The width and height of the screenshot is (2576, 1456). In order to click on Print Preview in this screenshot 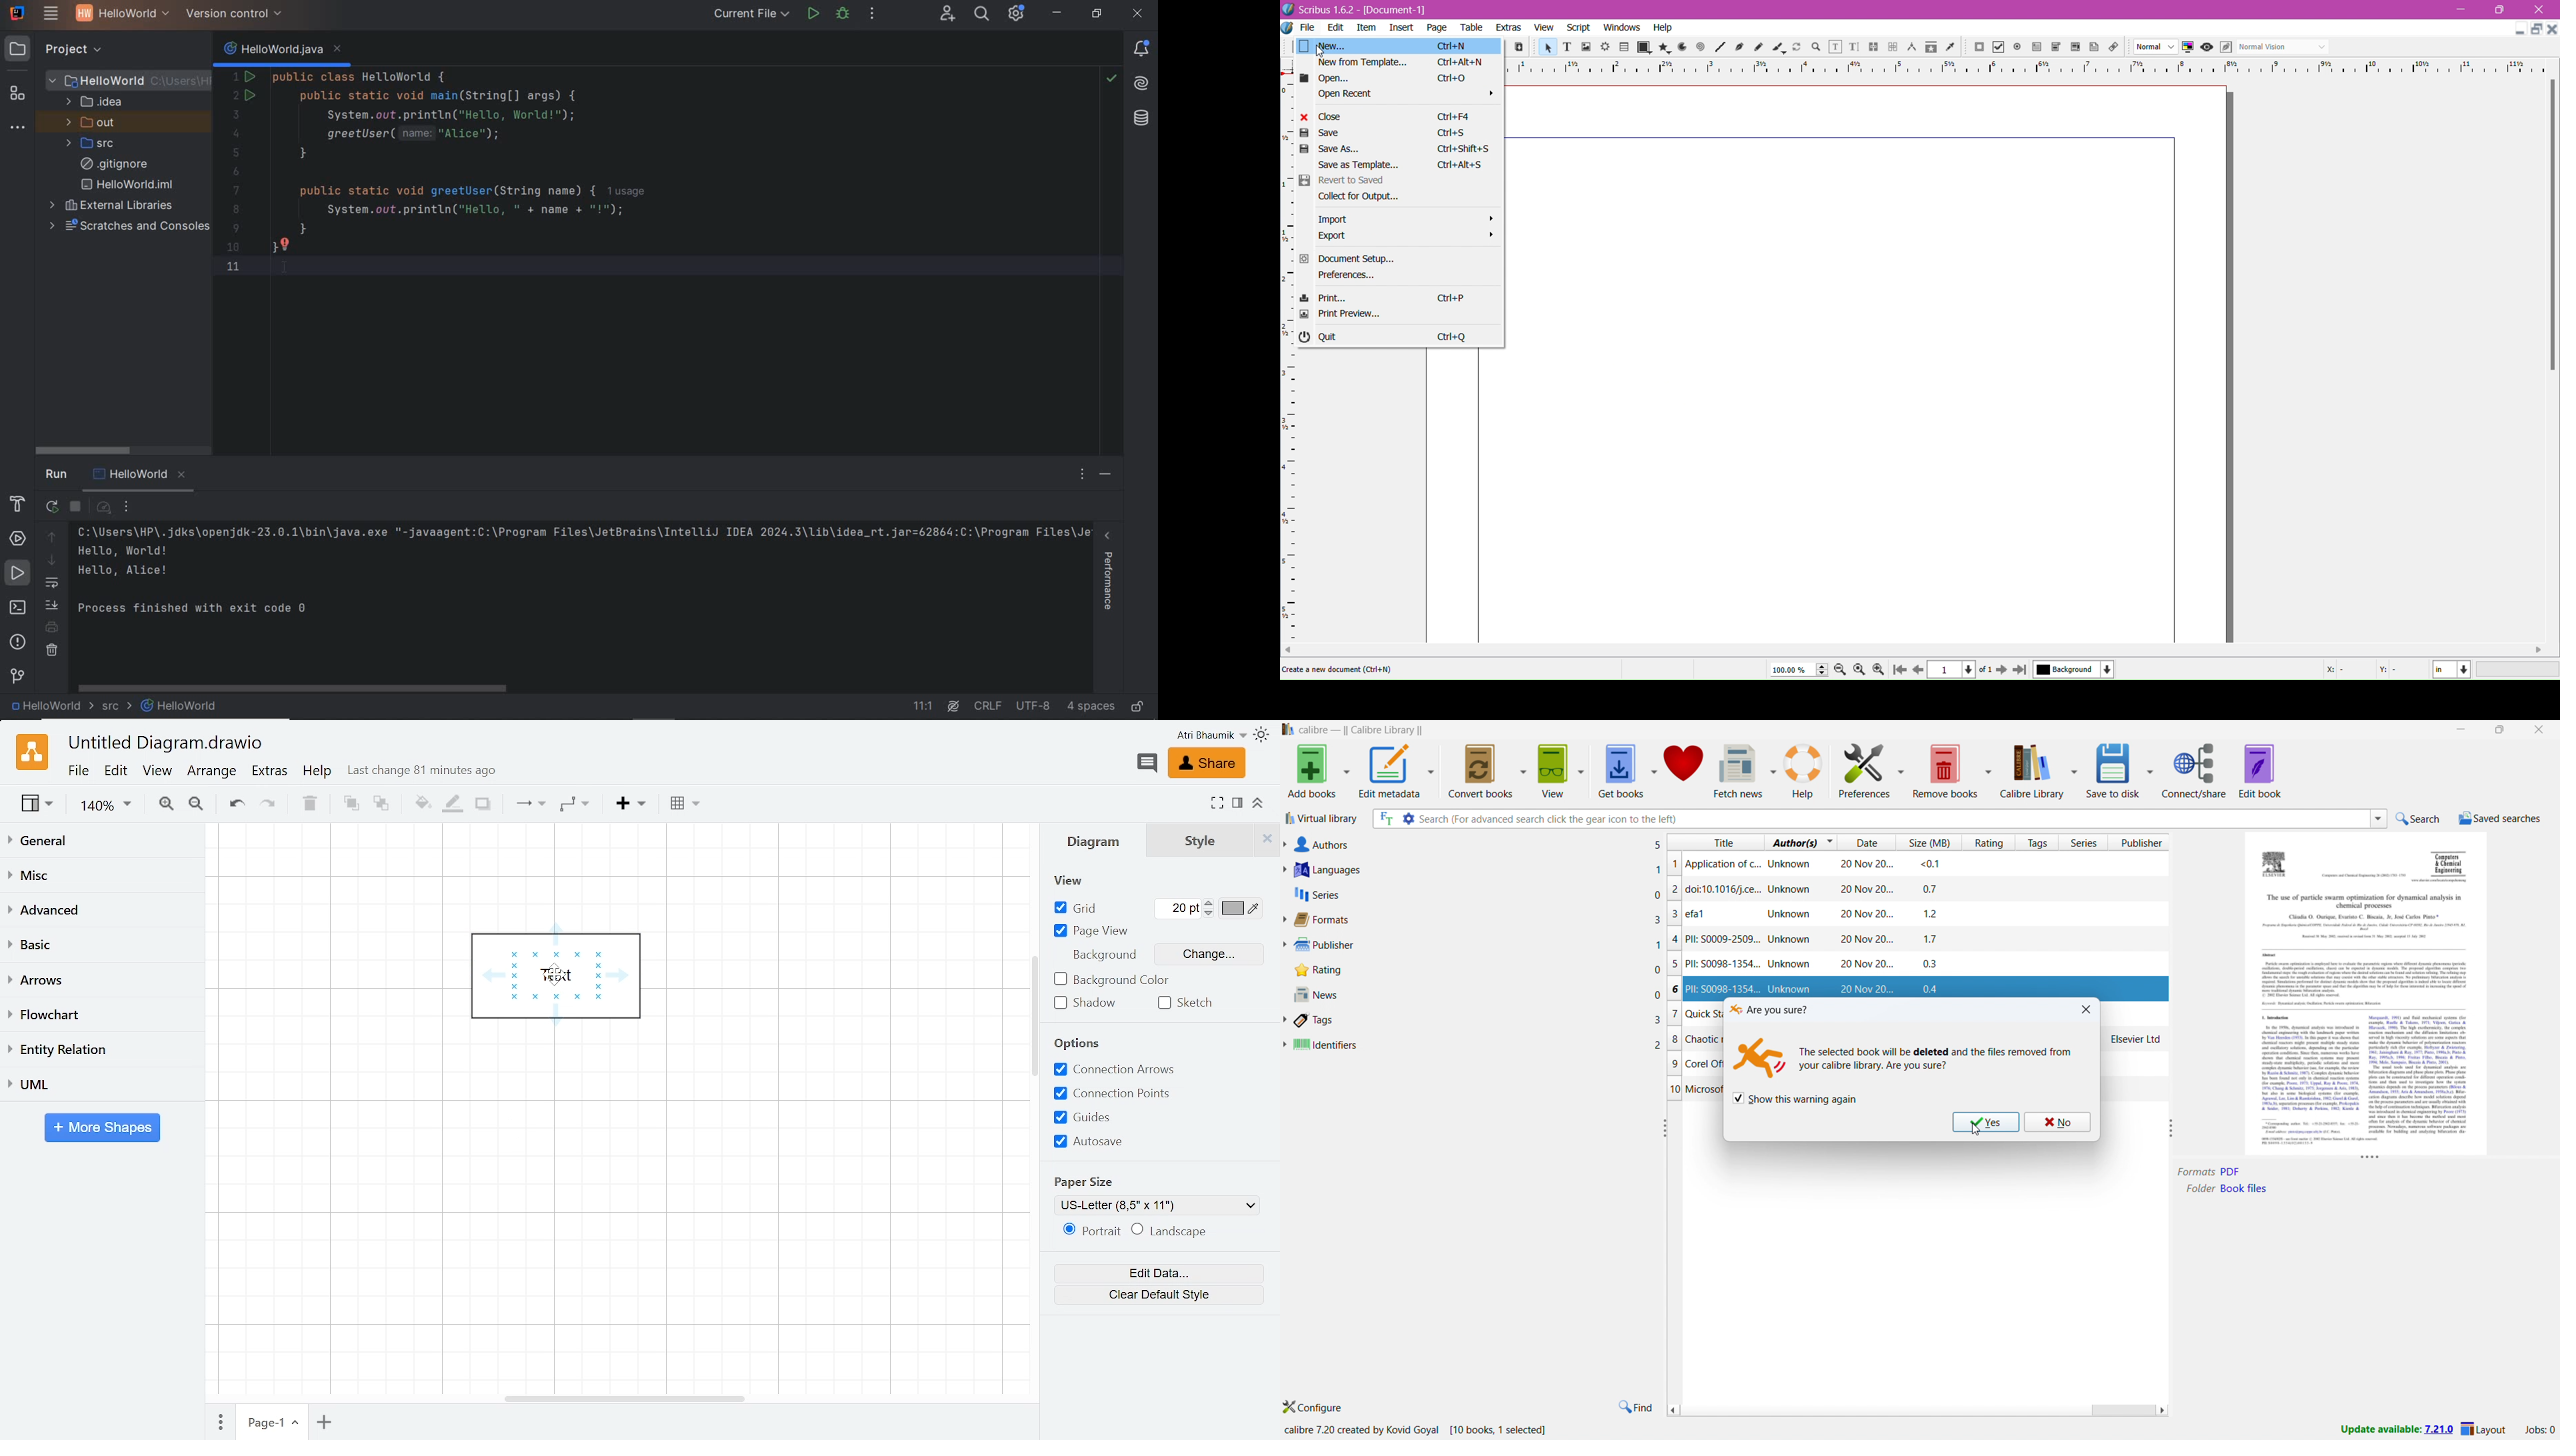, I will do `click(1400, 314)`.